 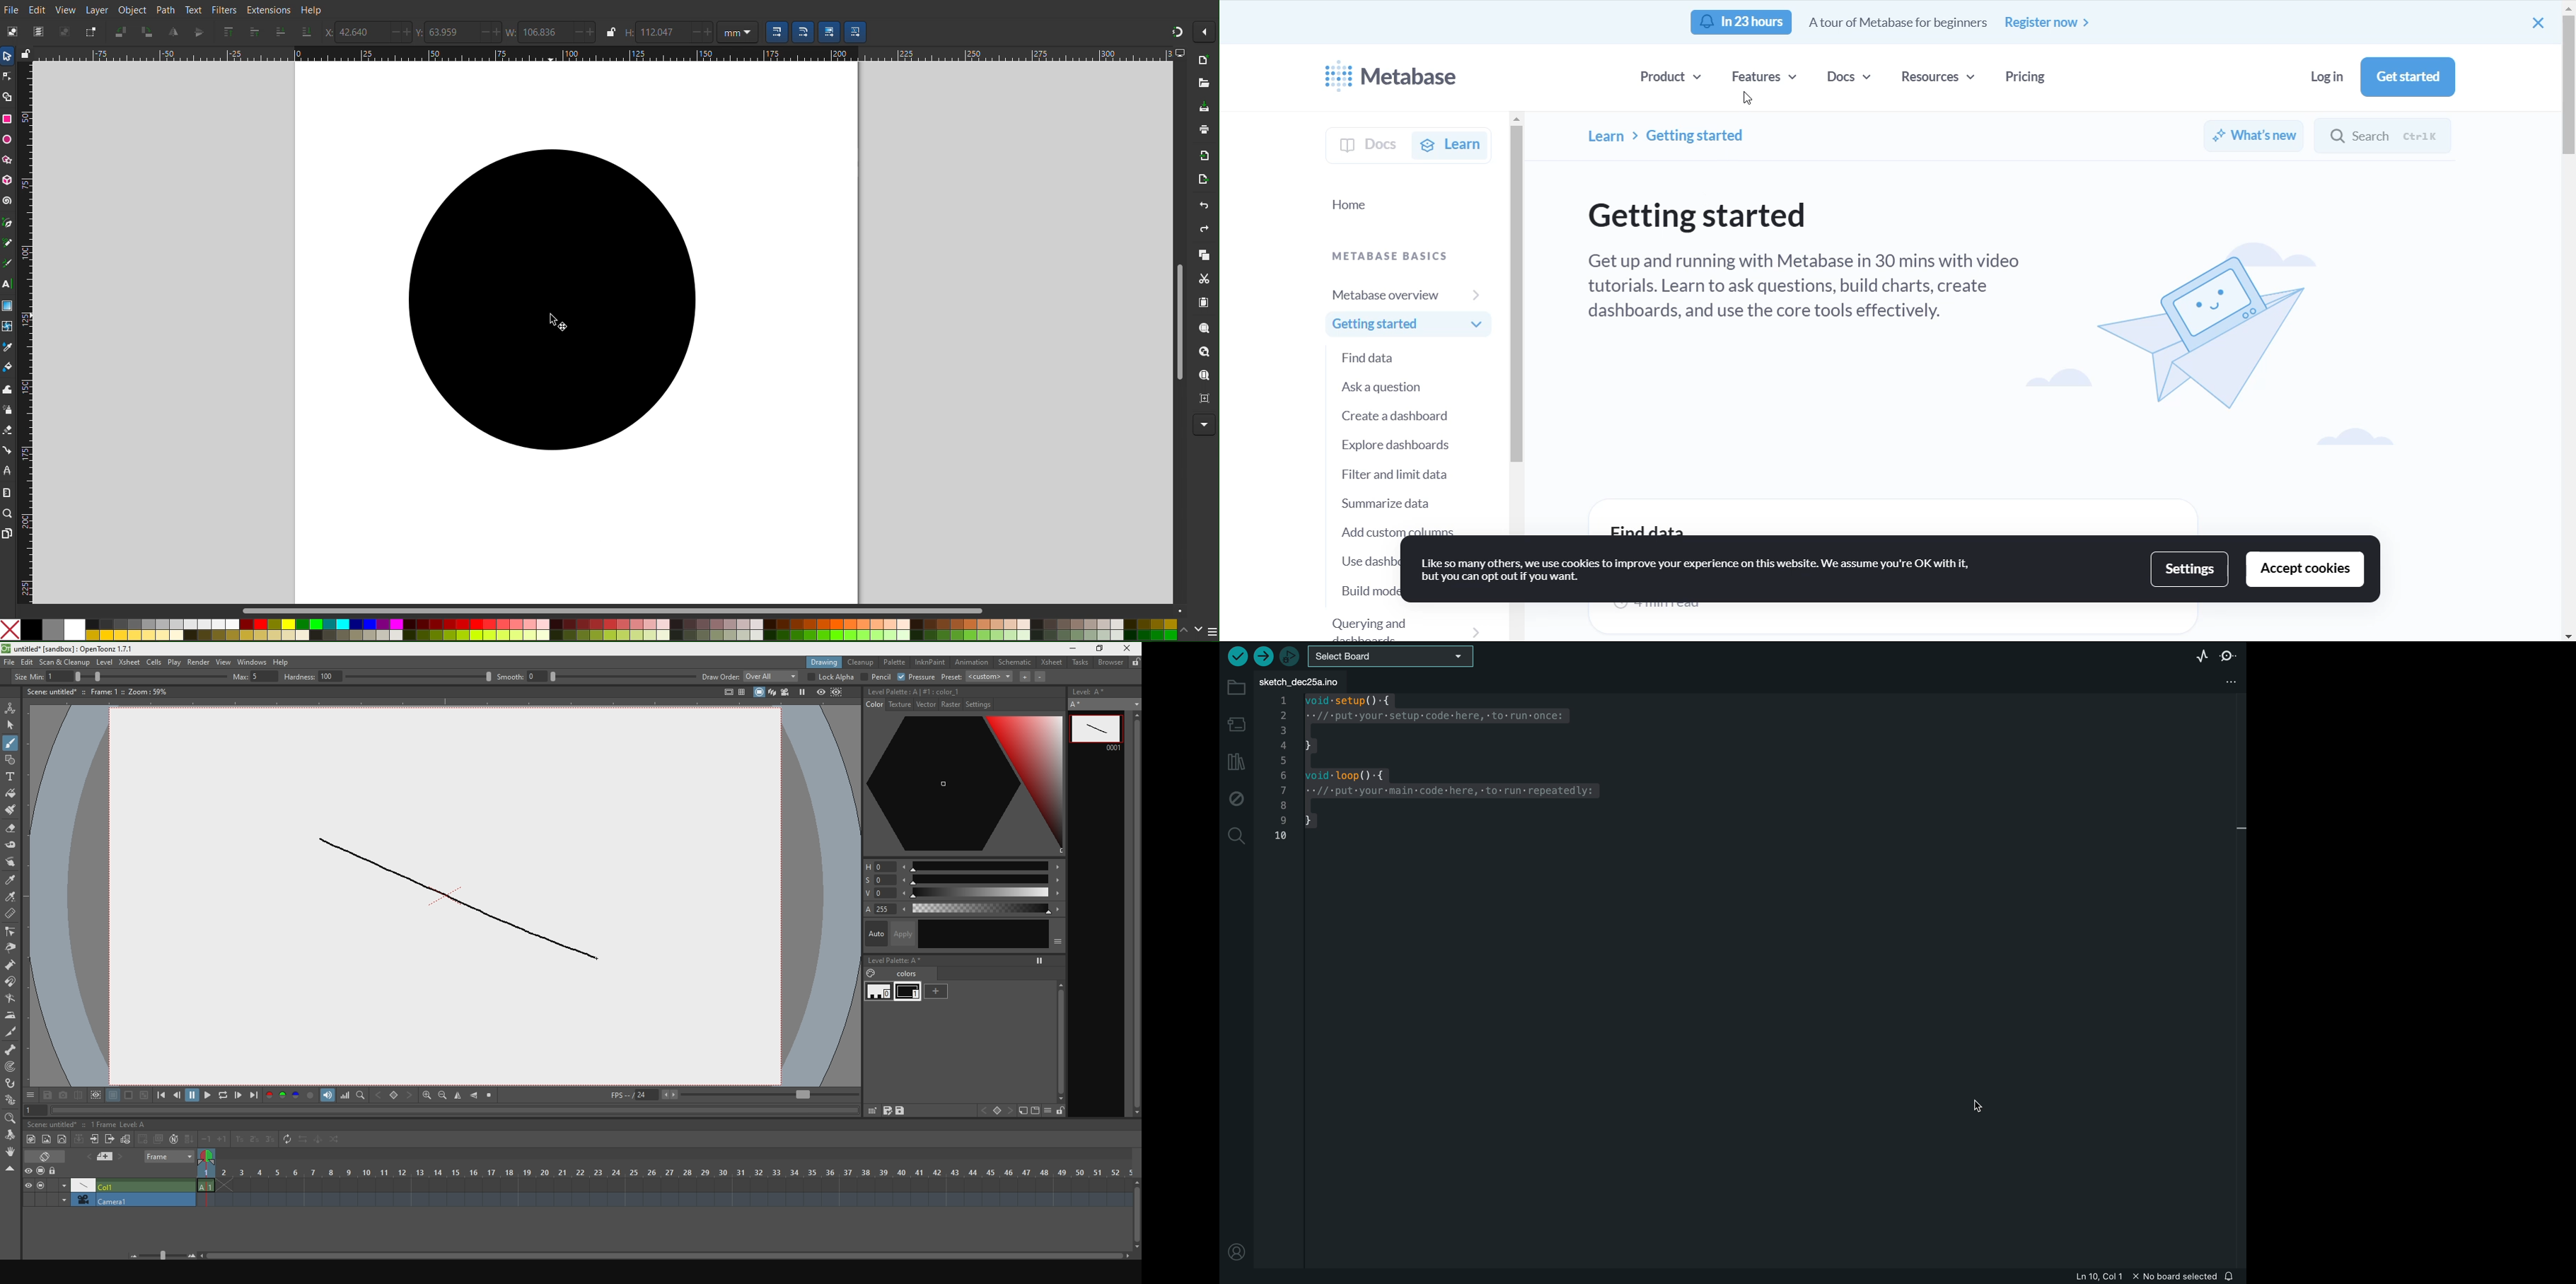 I want to click on Zoom Drawing, so click(x=1204, y=353).